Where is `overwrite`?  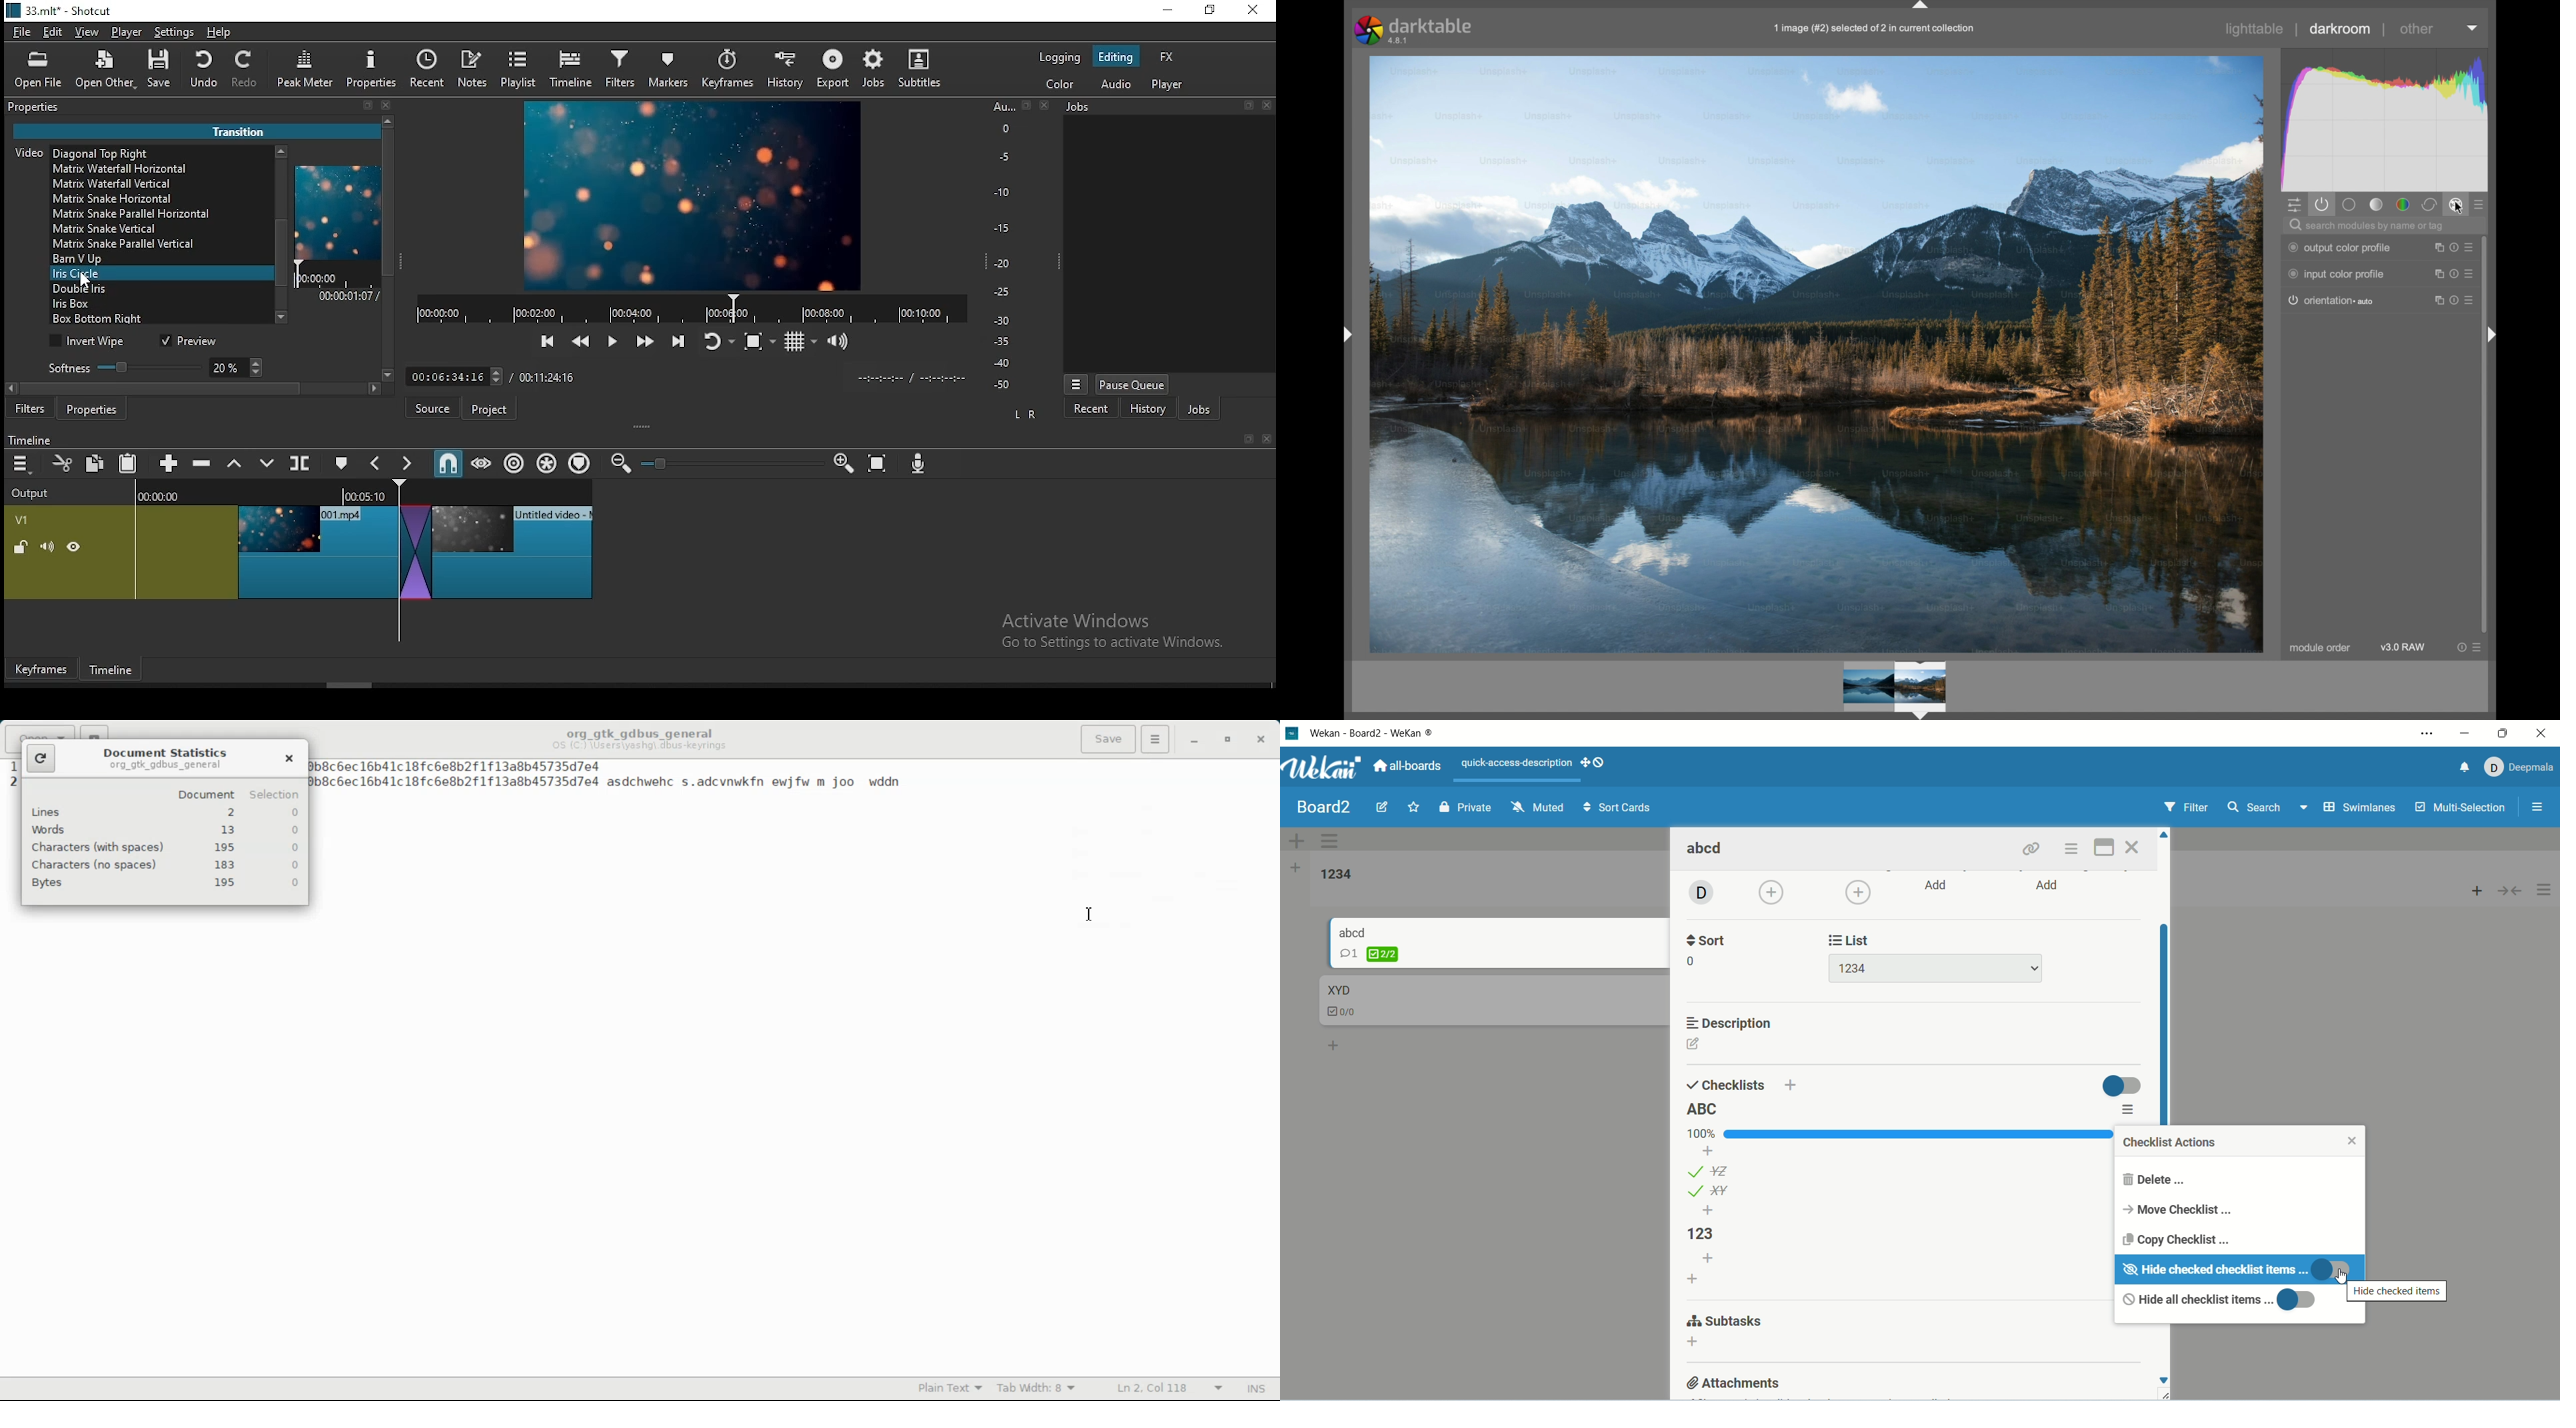 overwrite is located at coordinates (267, 464).